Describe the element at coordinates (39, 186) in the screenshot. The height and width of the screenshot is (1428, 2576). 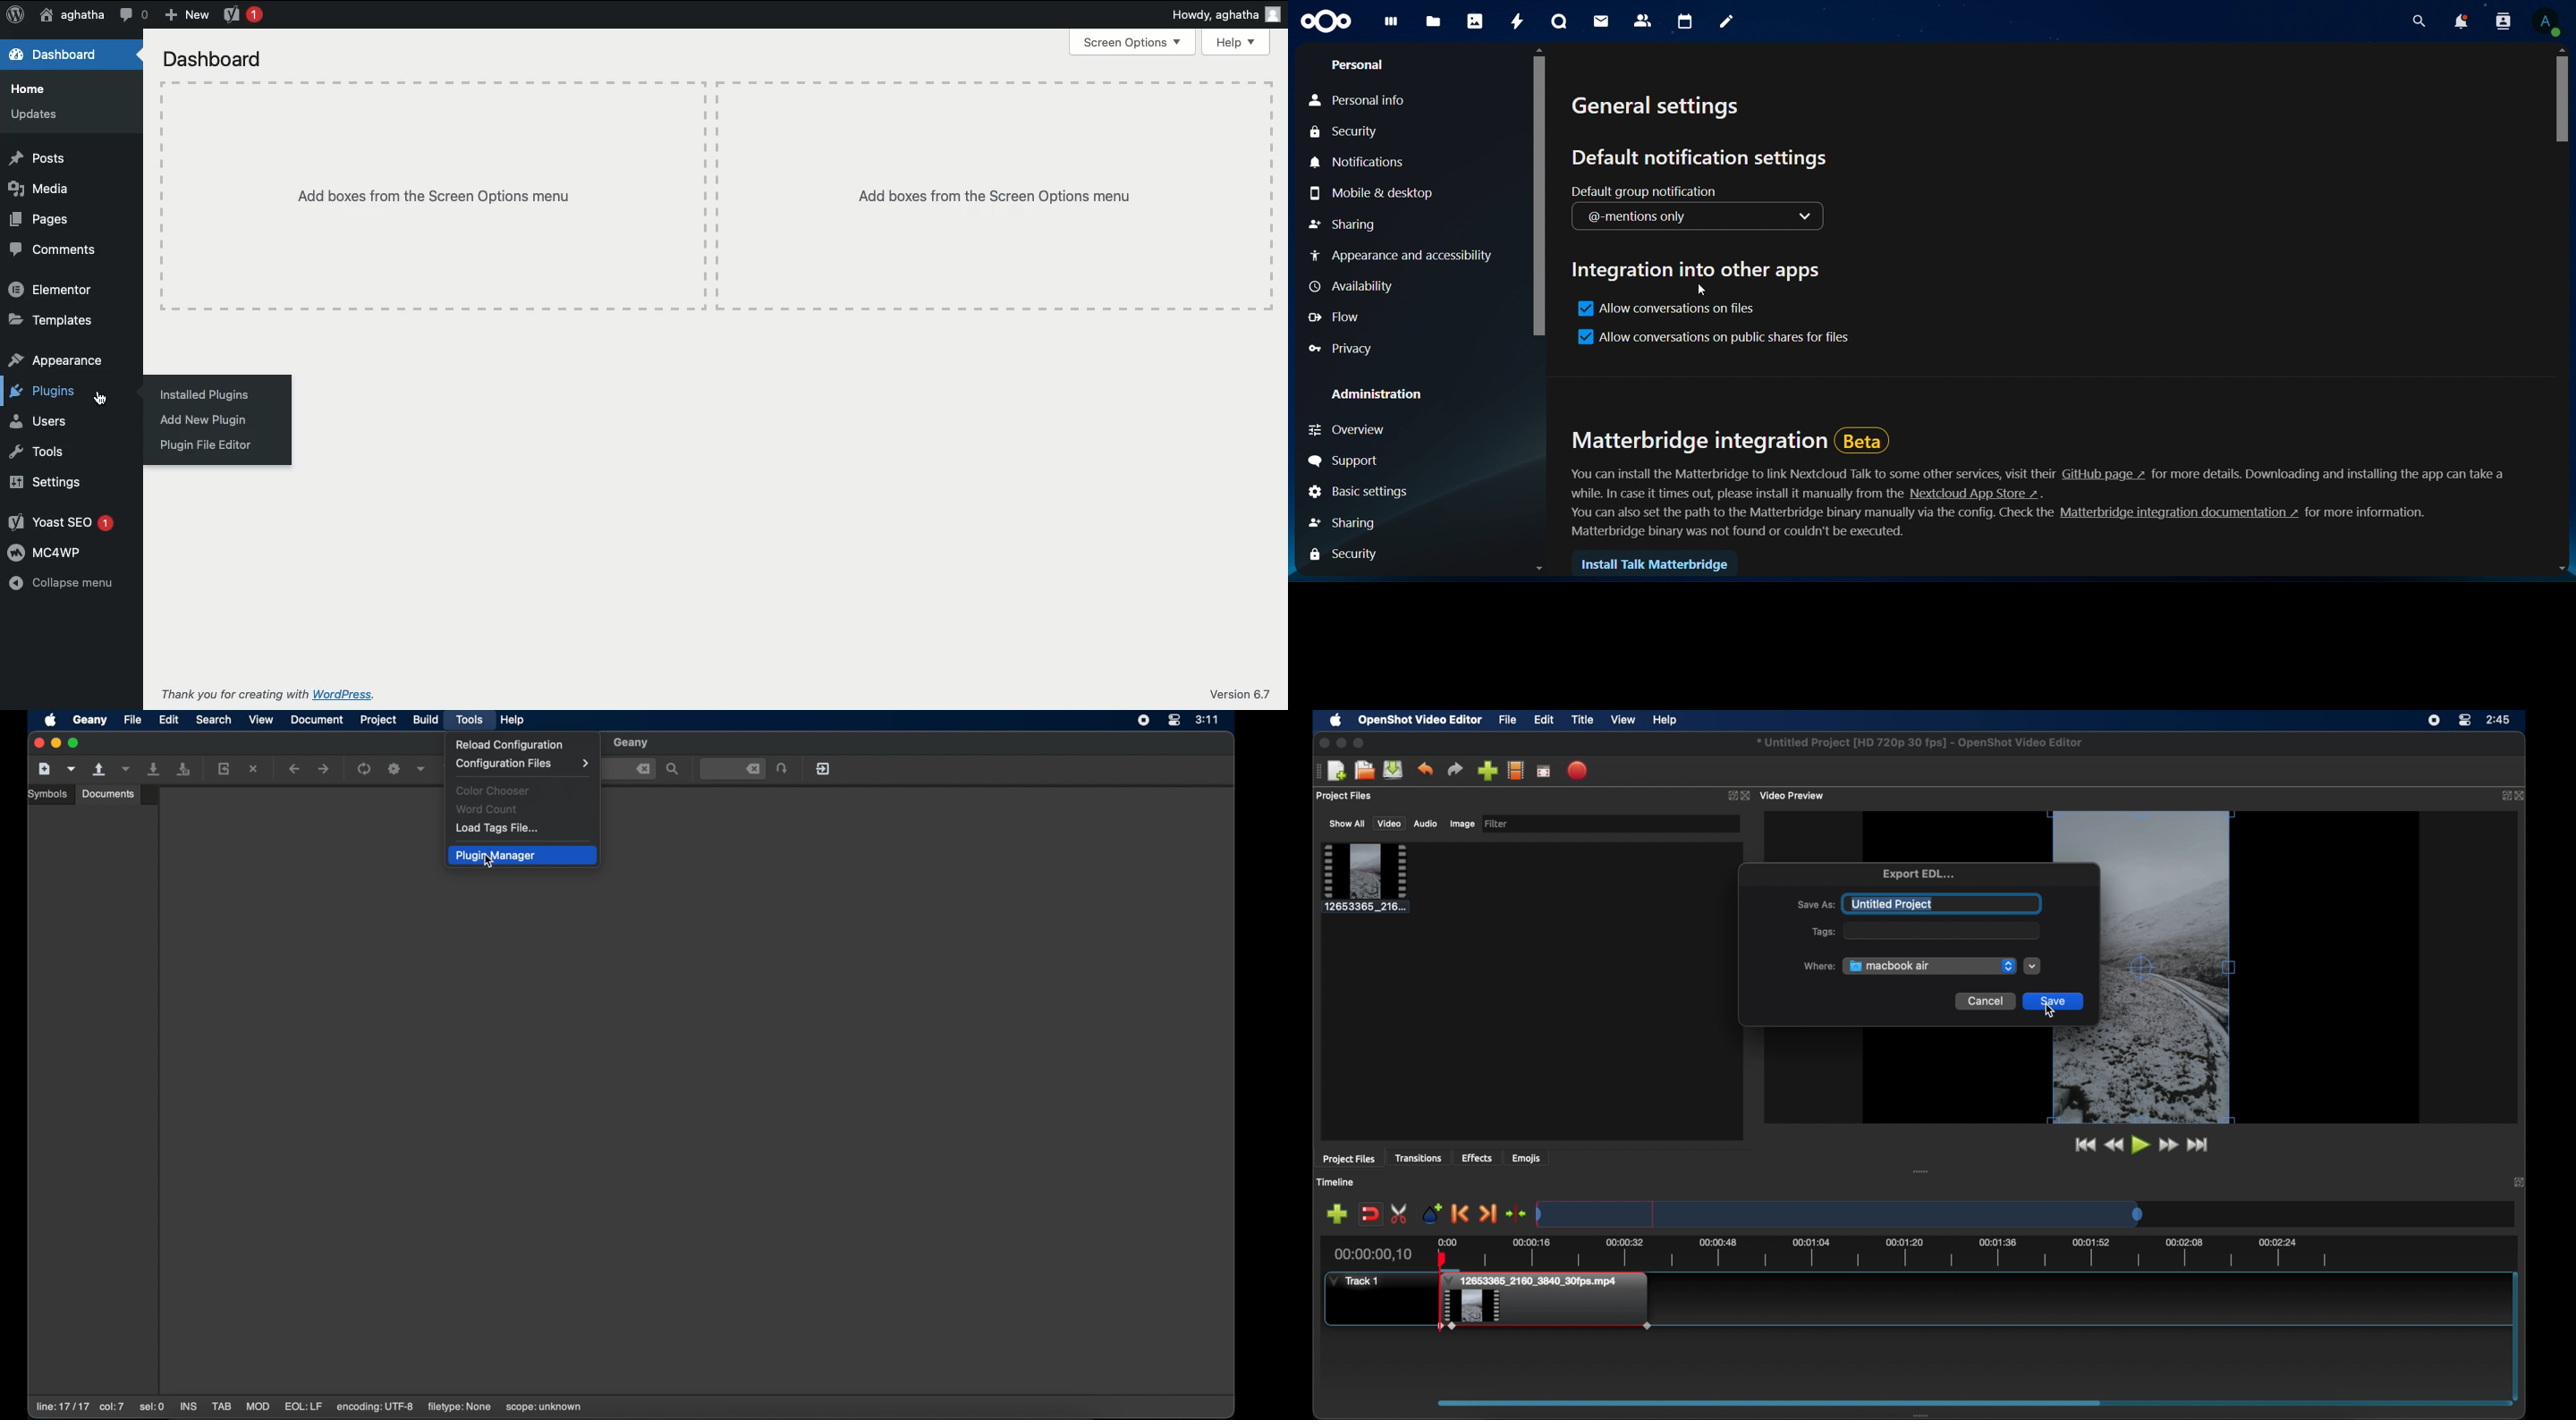
I see `Media` at that location.